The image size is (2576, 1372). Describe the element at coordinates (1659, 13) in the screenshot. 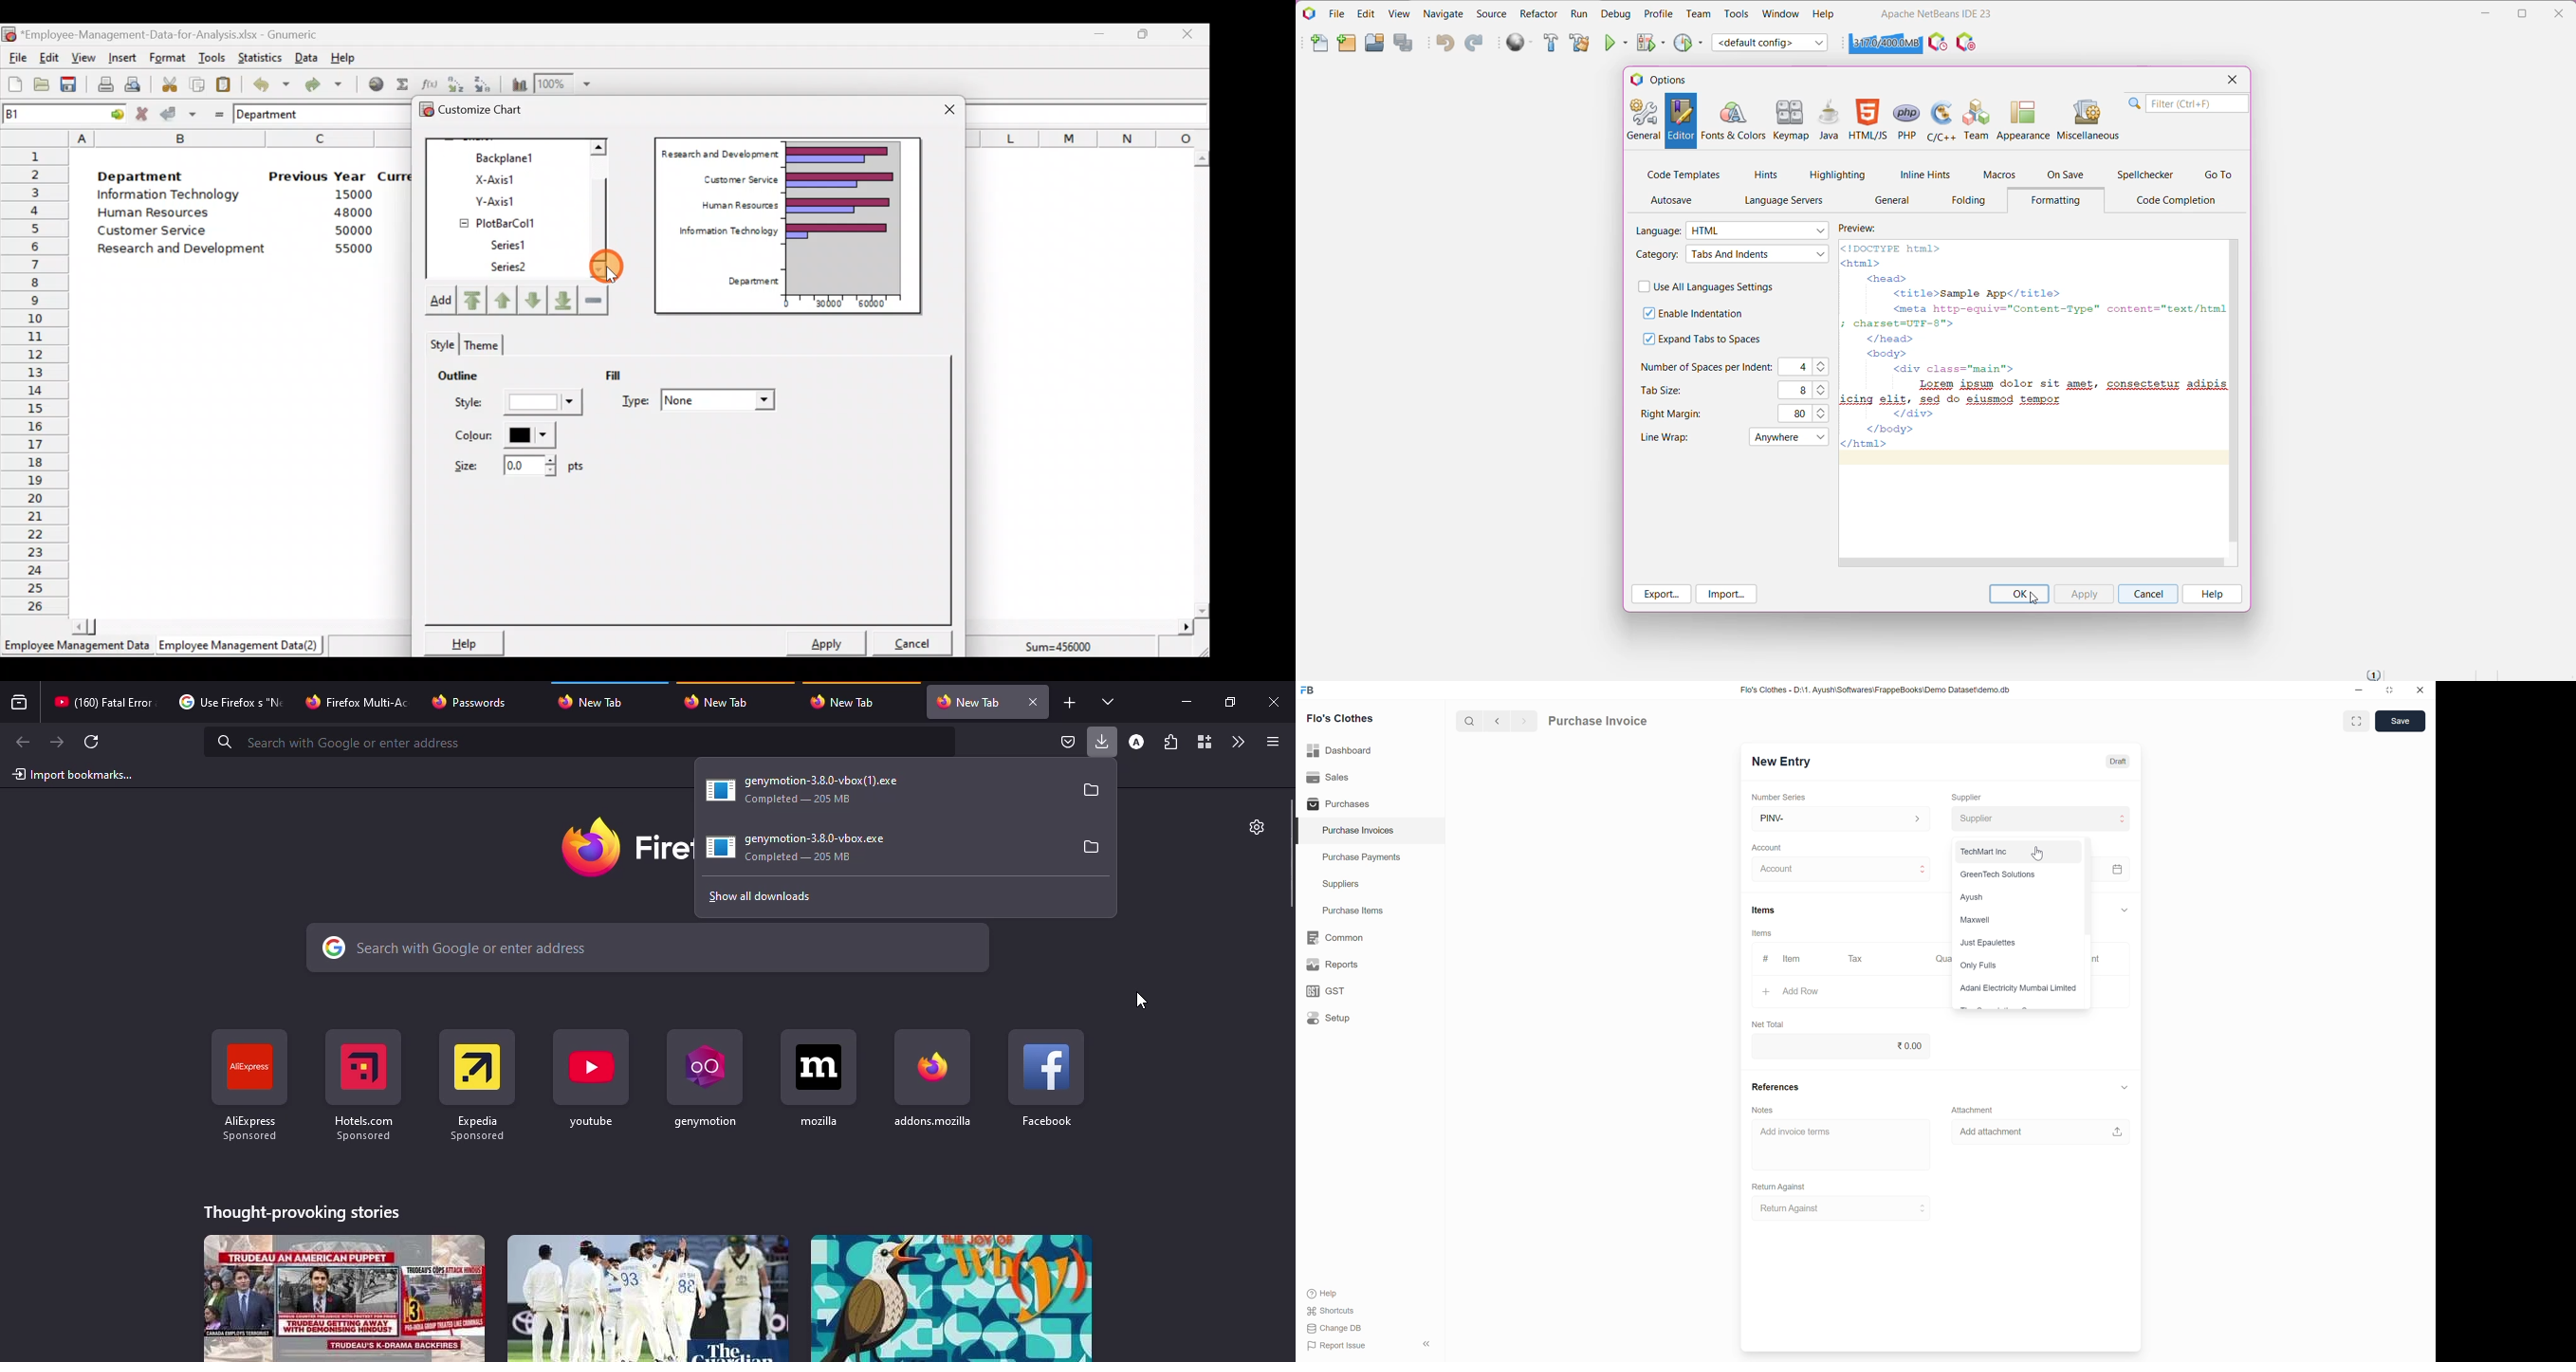

I see `Profile` at that location.